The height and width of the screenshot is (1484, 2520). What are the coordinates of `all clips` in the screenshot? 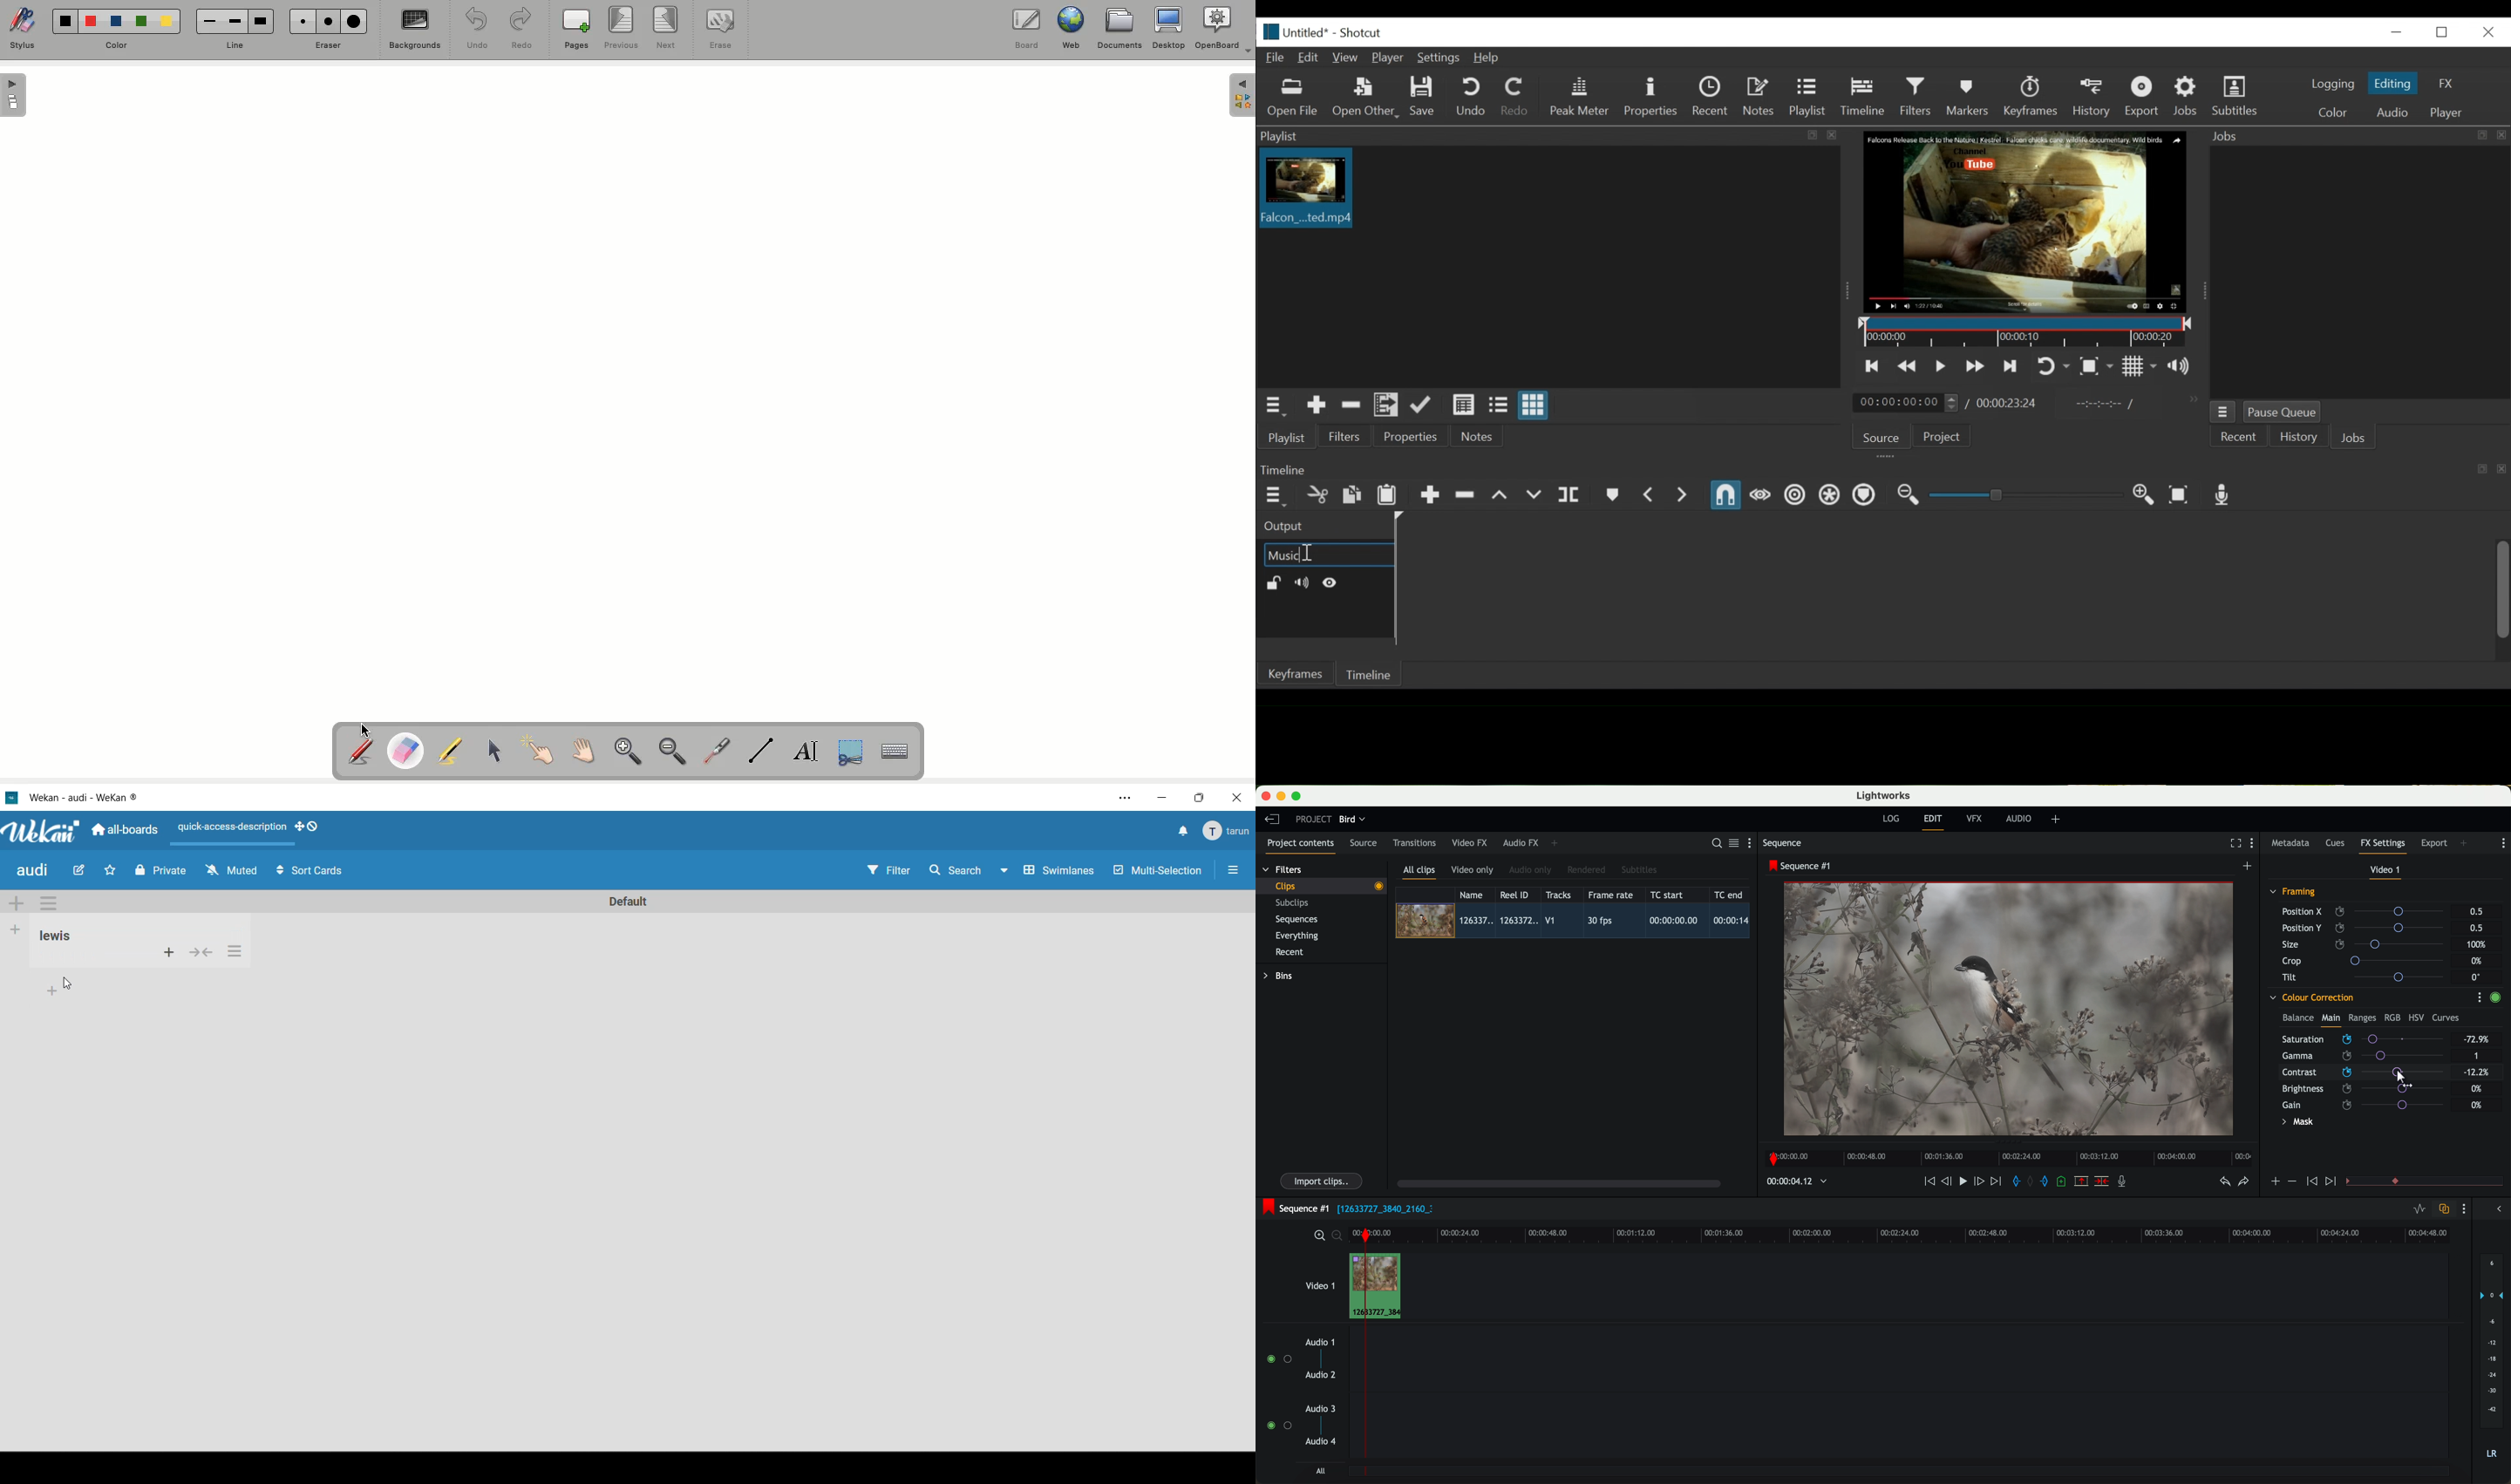 It's located at (1420, 873).